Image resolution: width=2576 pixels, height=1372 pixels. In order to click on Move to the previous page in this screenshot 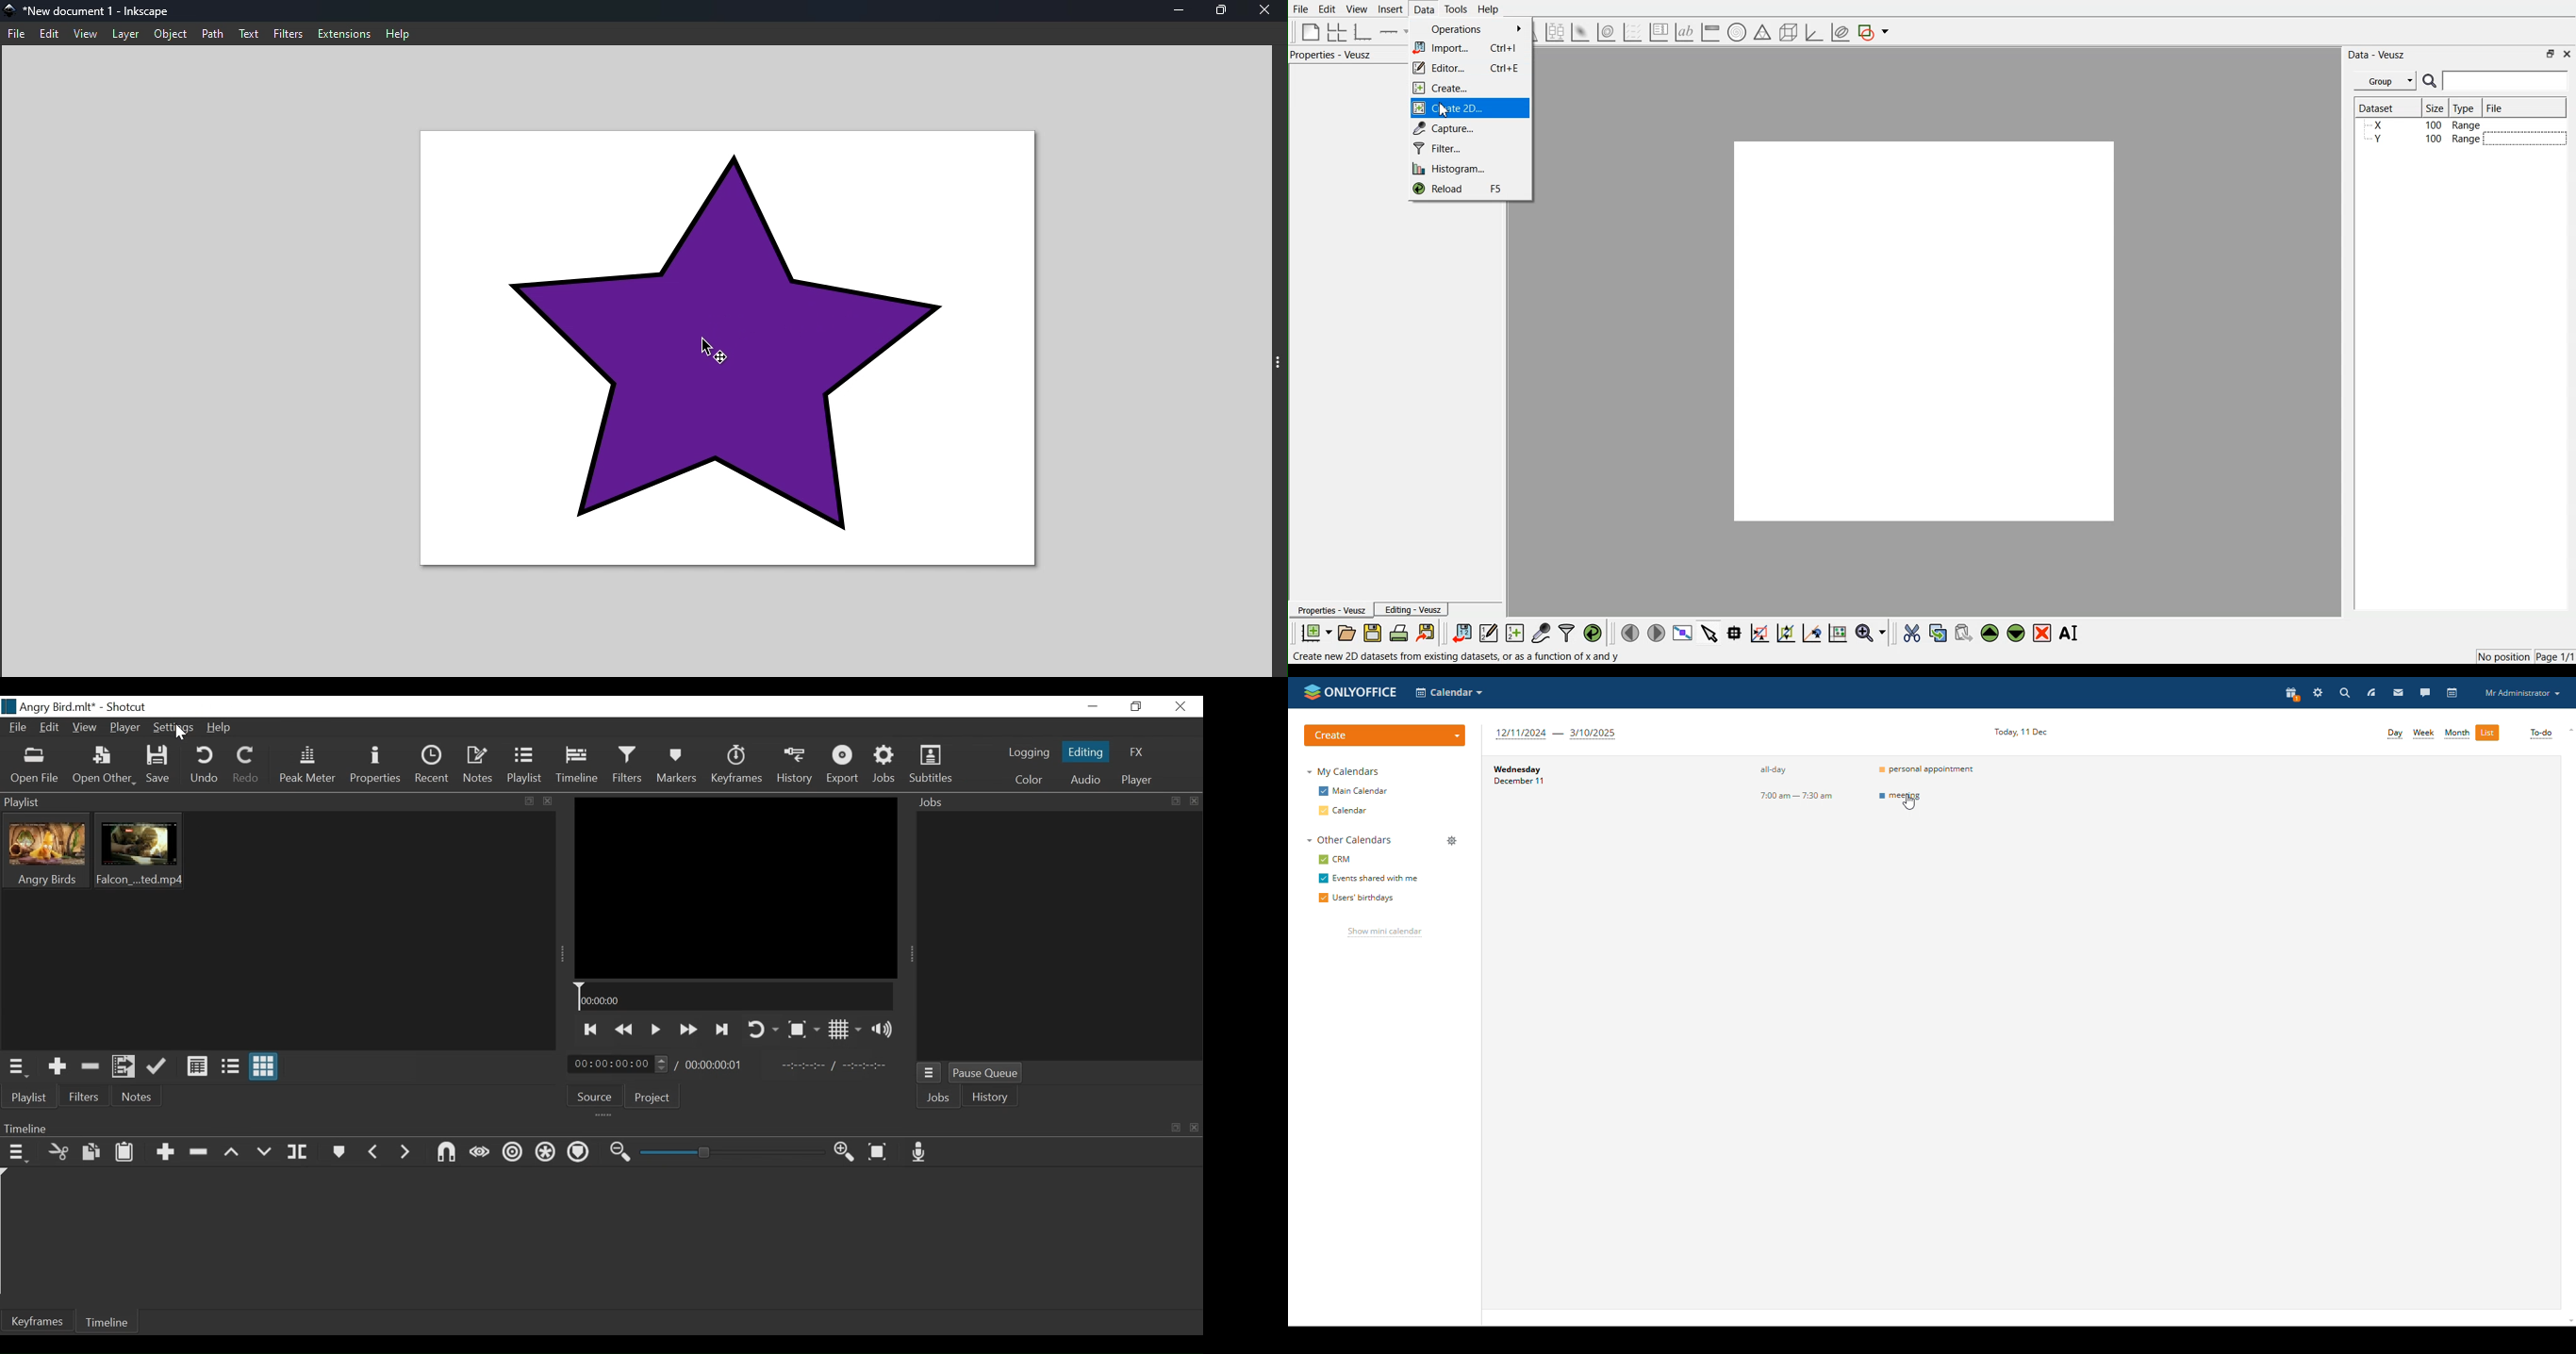, I will do `click(1630, 633)`.